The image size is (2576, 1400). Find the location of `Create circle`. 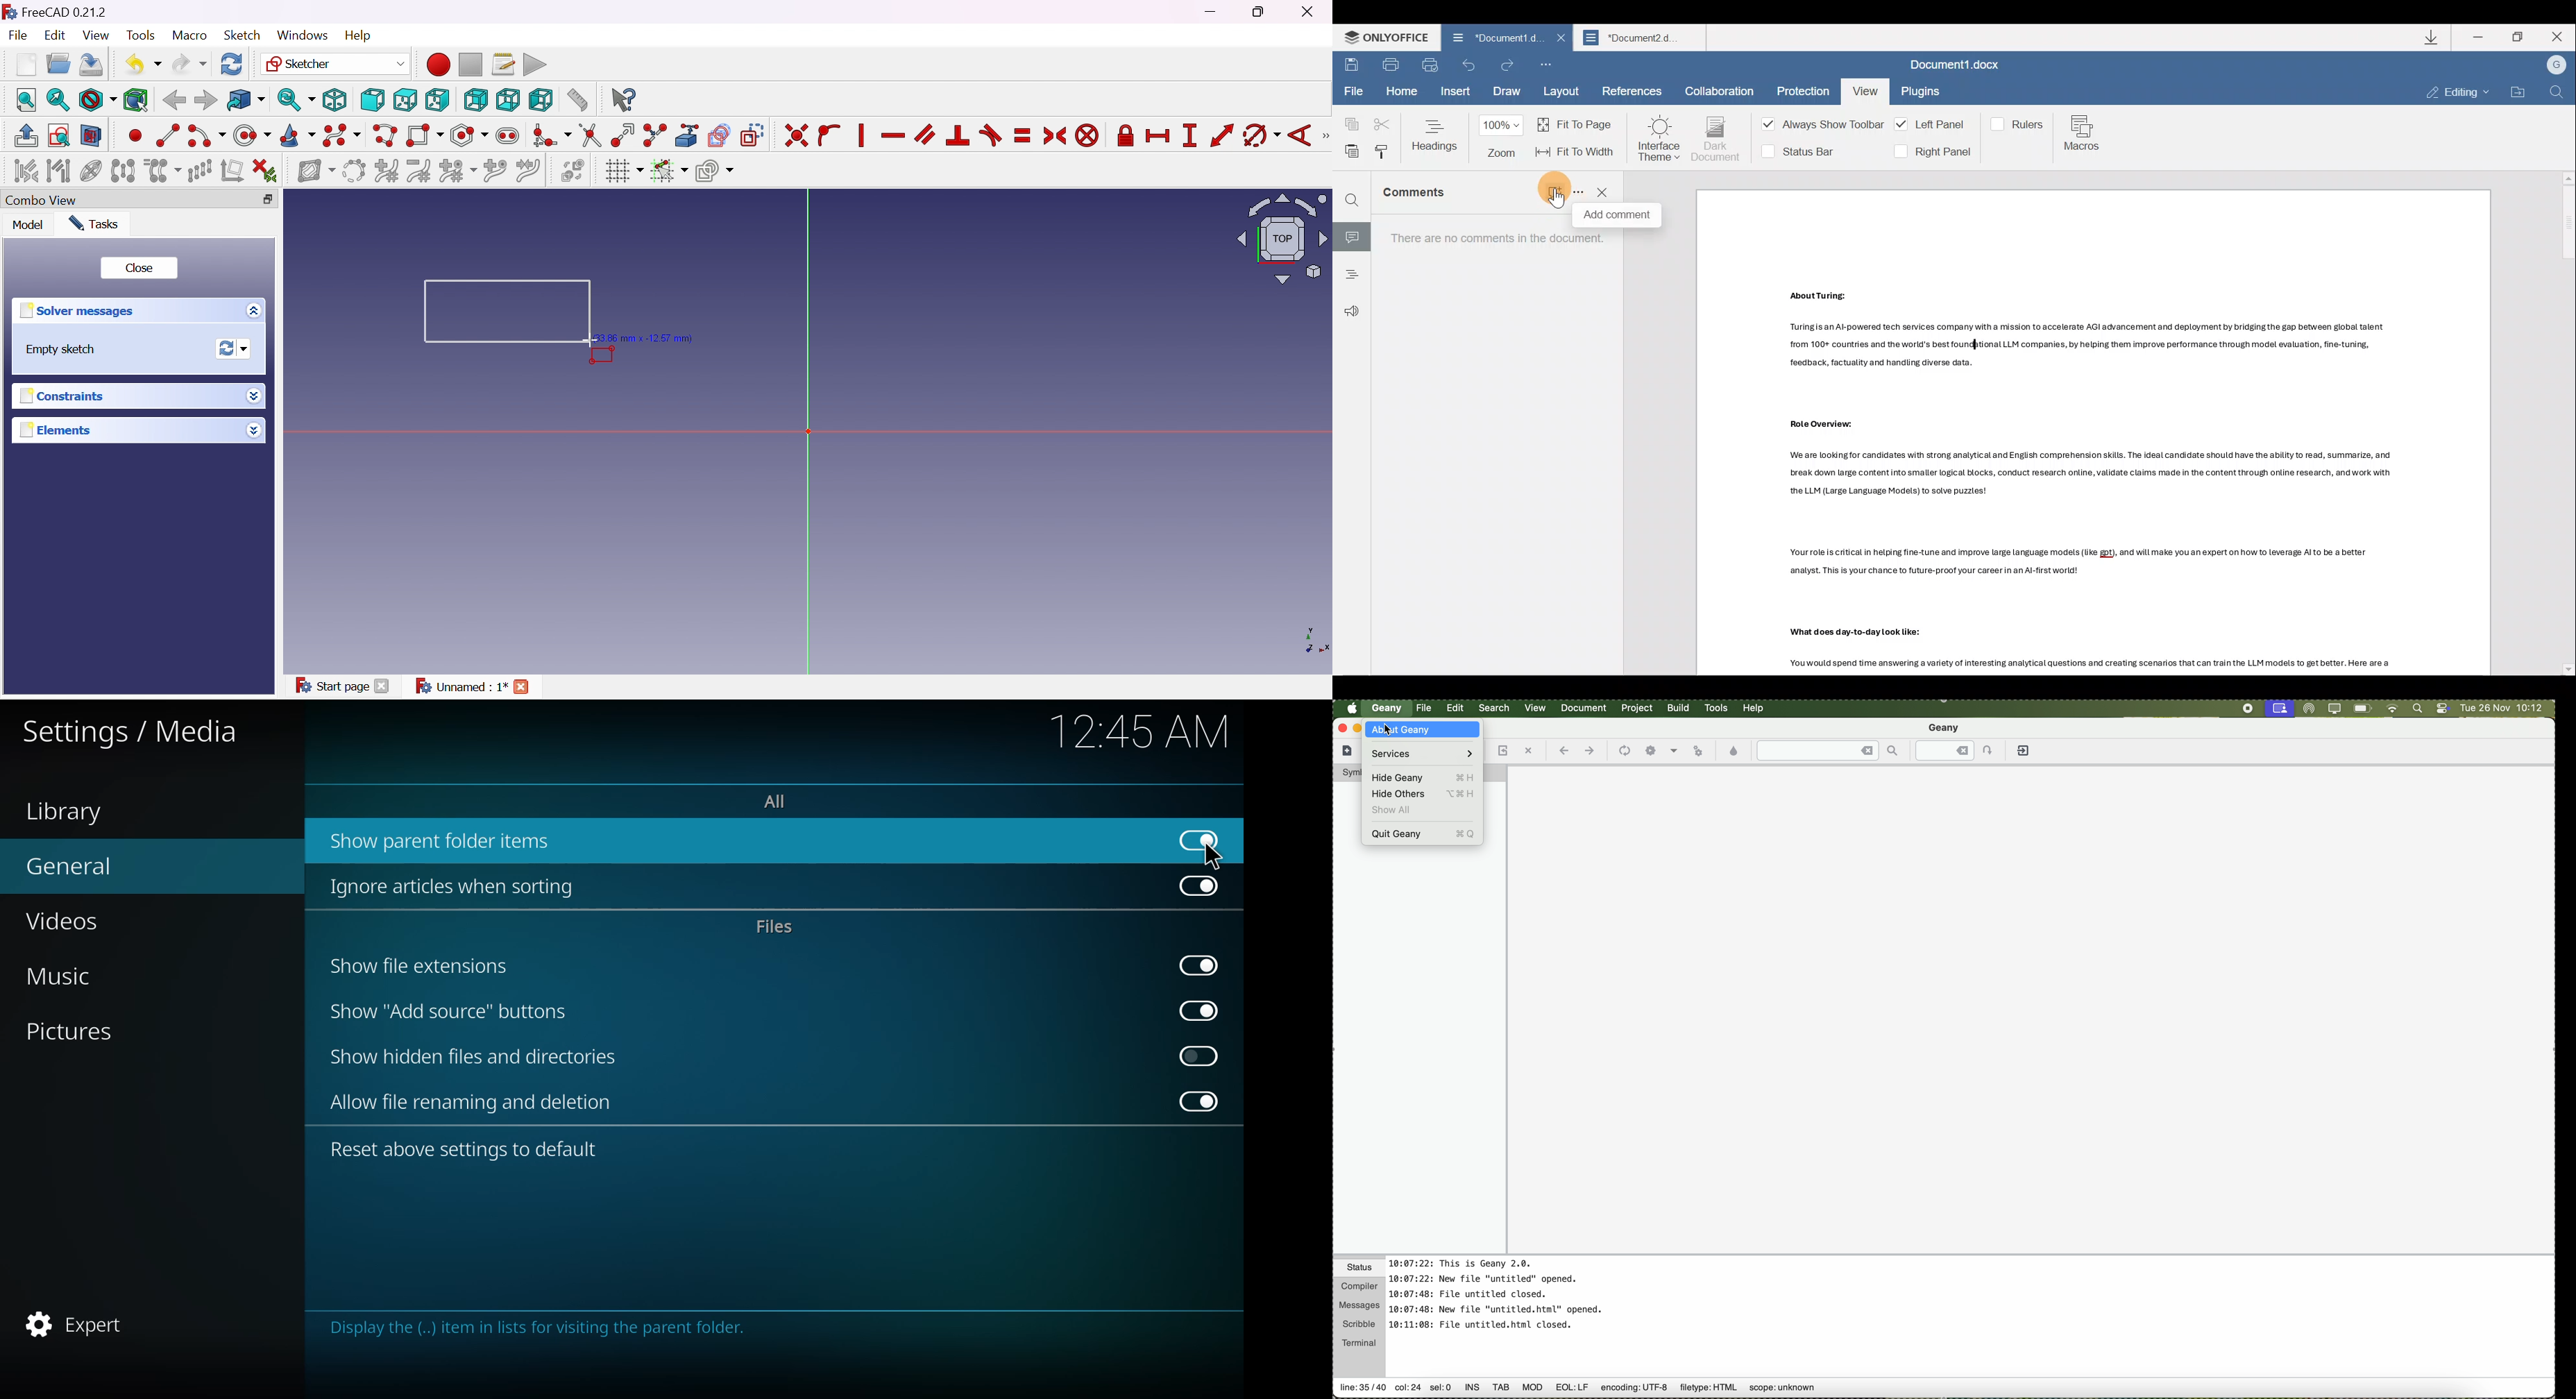

Create circle is located at coordinates (252, 136).